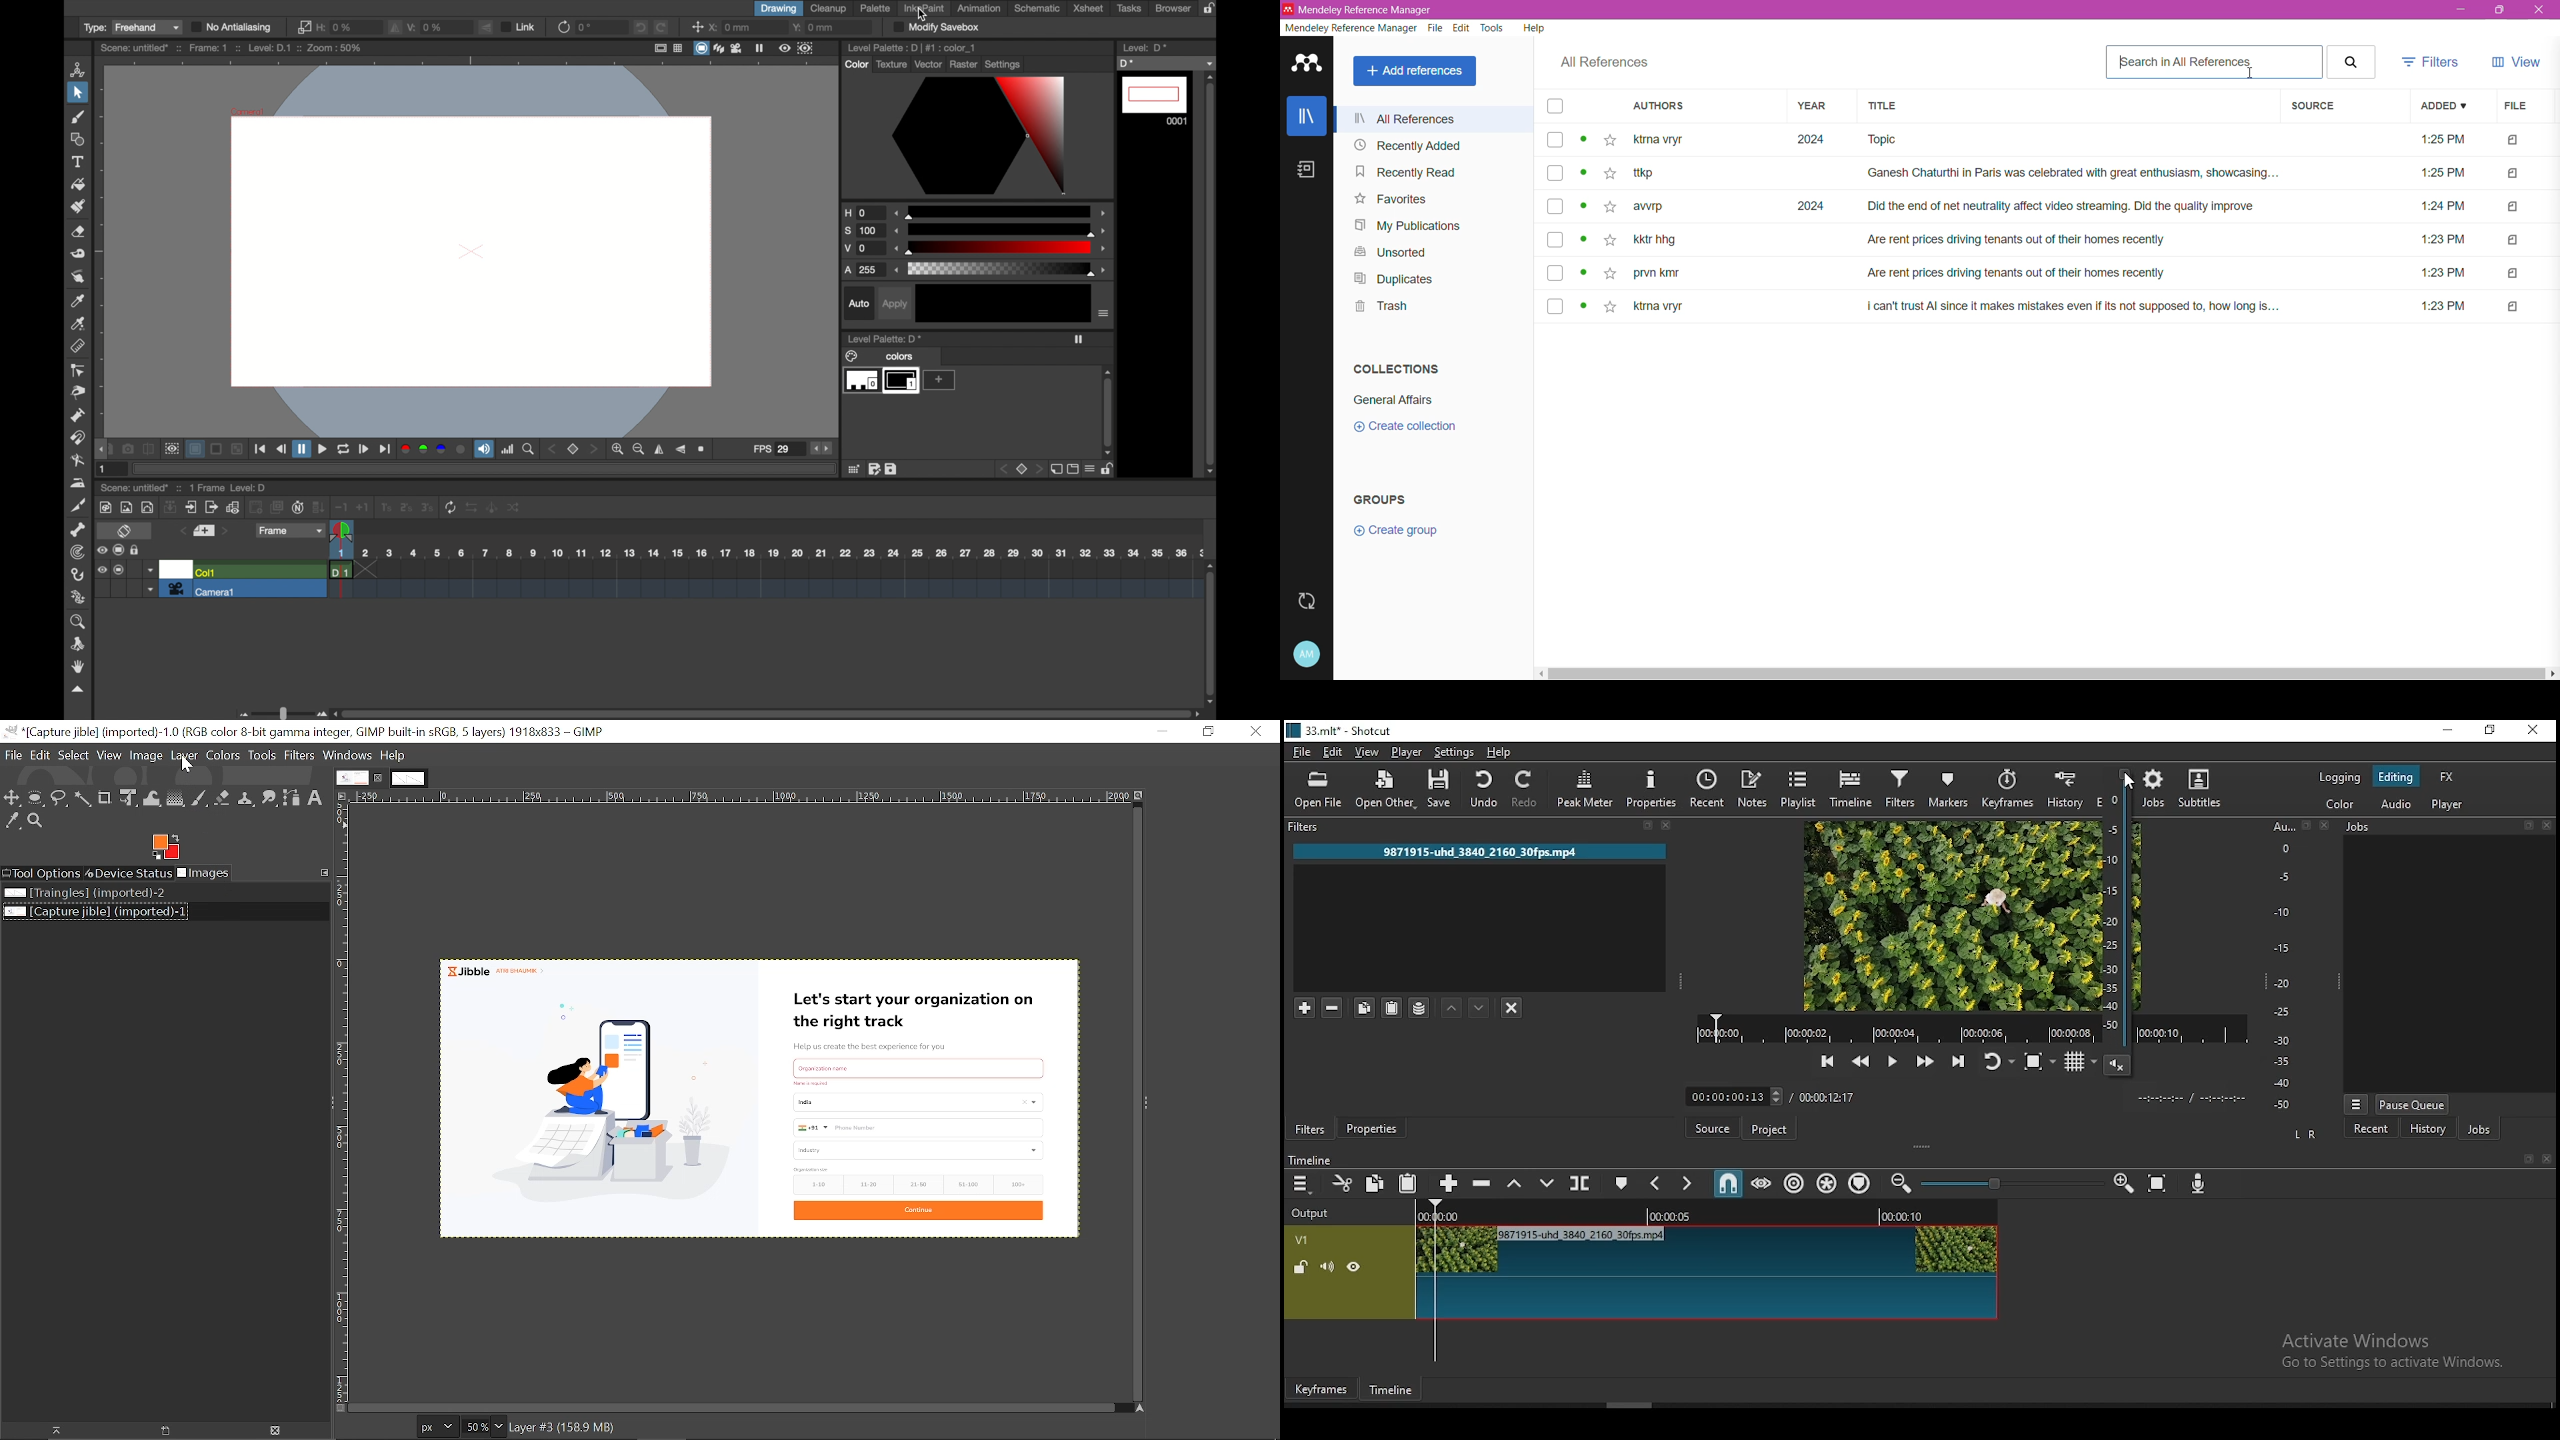 The height and width of the screenshot is (1456, 2576). What do you see at coordinates (1644, 825) in the screenshot?
I see `bookmark` at bounding box center [1644, 825].